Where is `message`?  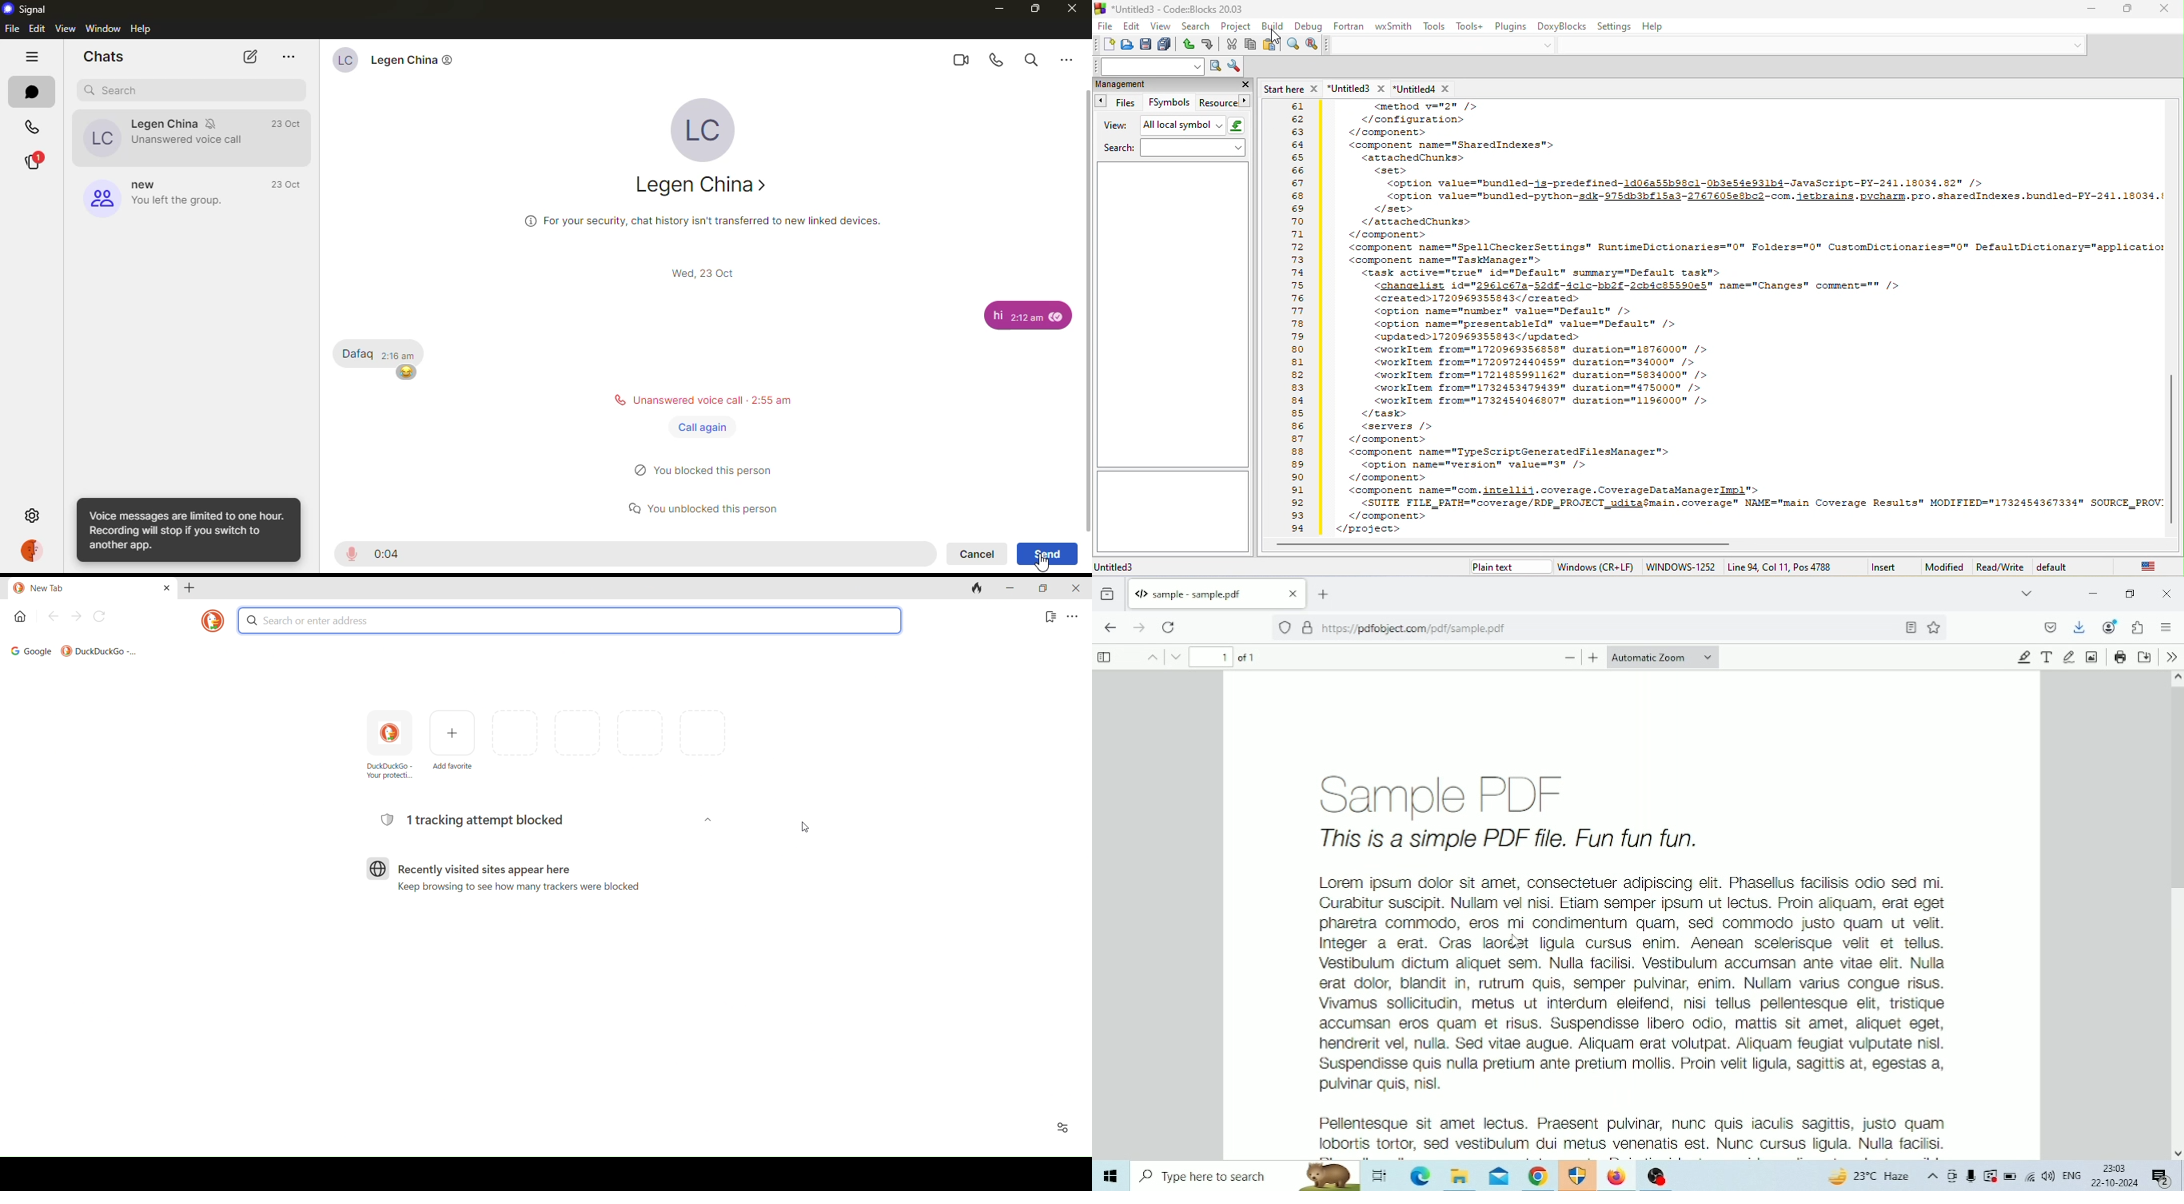 message is located at coordinates (382, 351).